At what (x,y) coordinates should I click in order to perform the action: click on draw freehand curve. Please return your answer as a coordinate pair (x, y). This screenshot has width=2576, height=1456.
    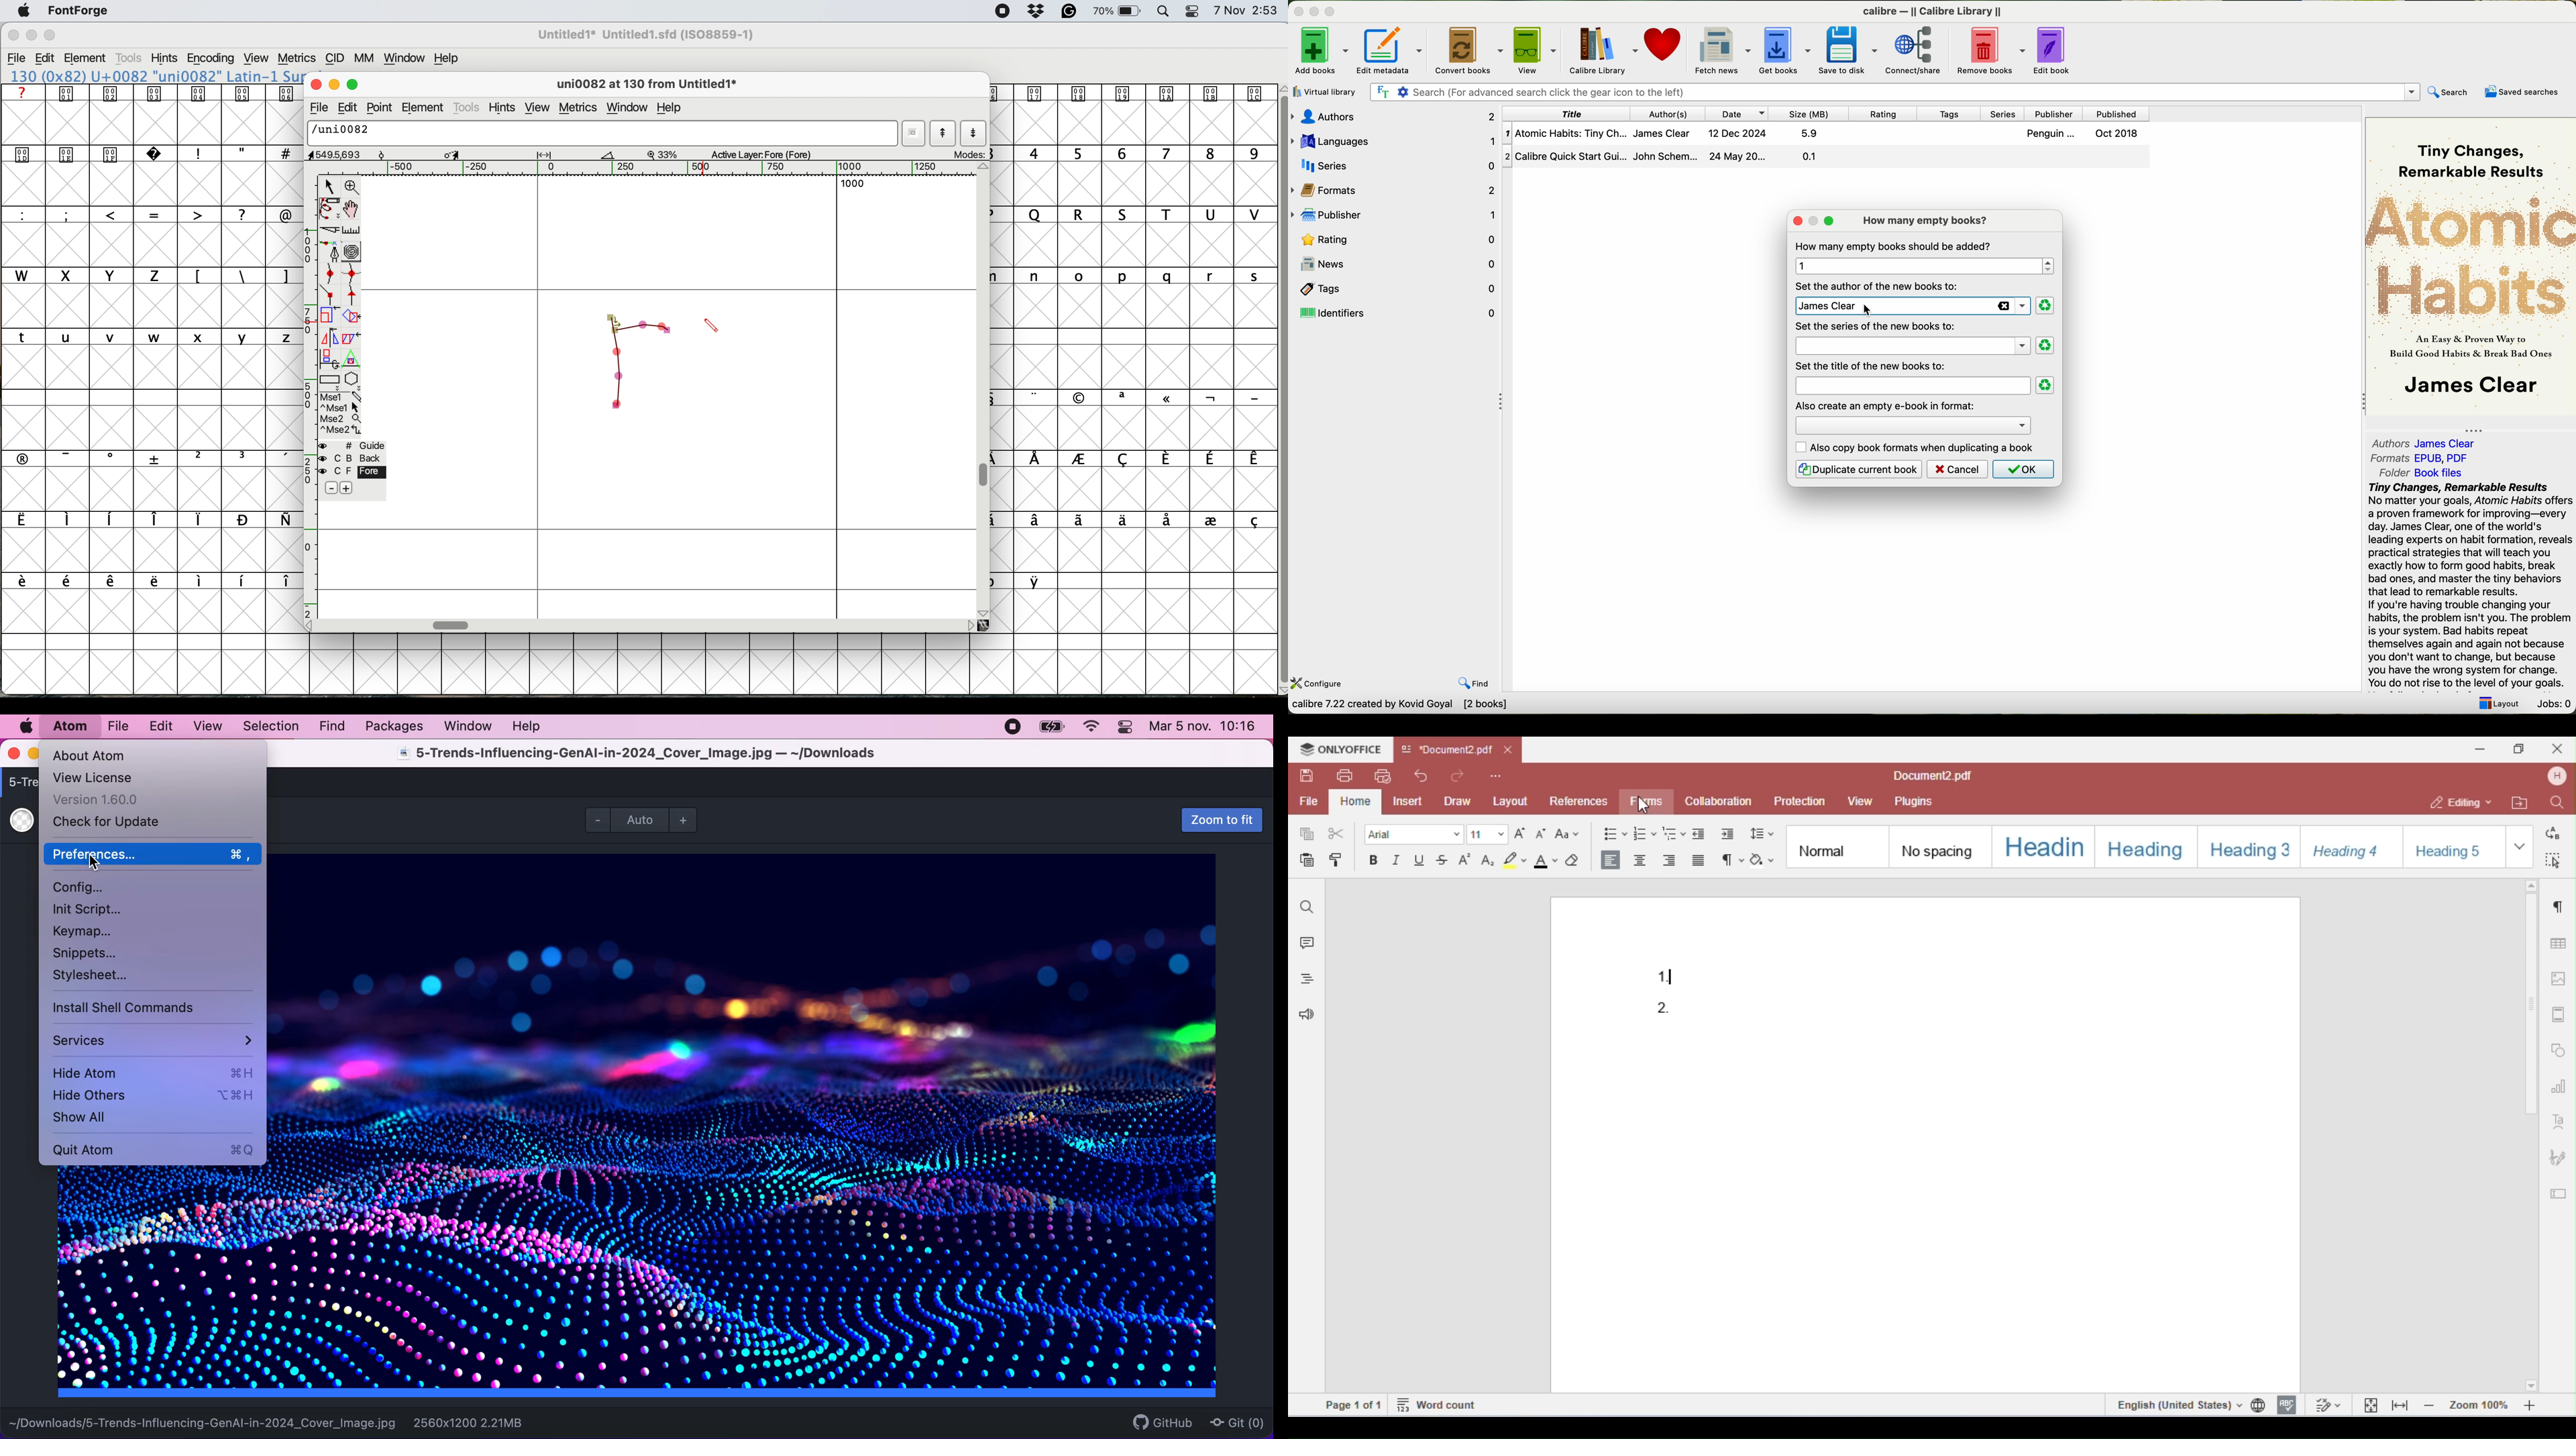
    Looking at the image, I should click on (328, 208).